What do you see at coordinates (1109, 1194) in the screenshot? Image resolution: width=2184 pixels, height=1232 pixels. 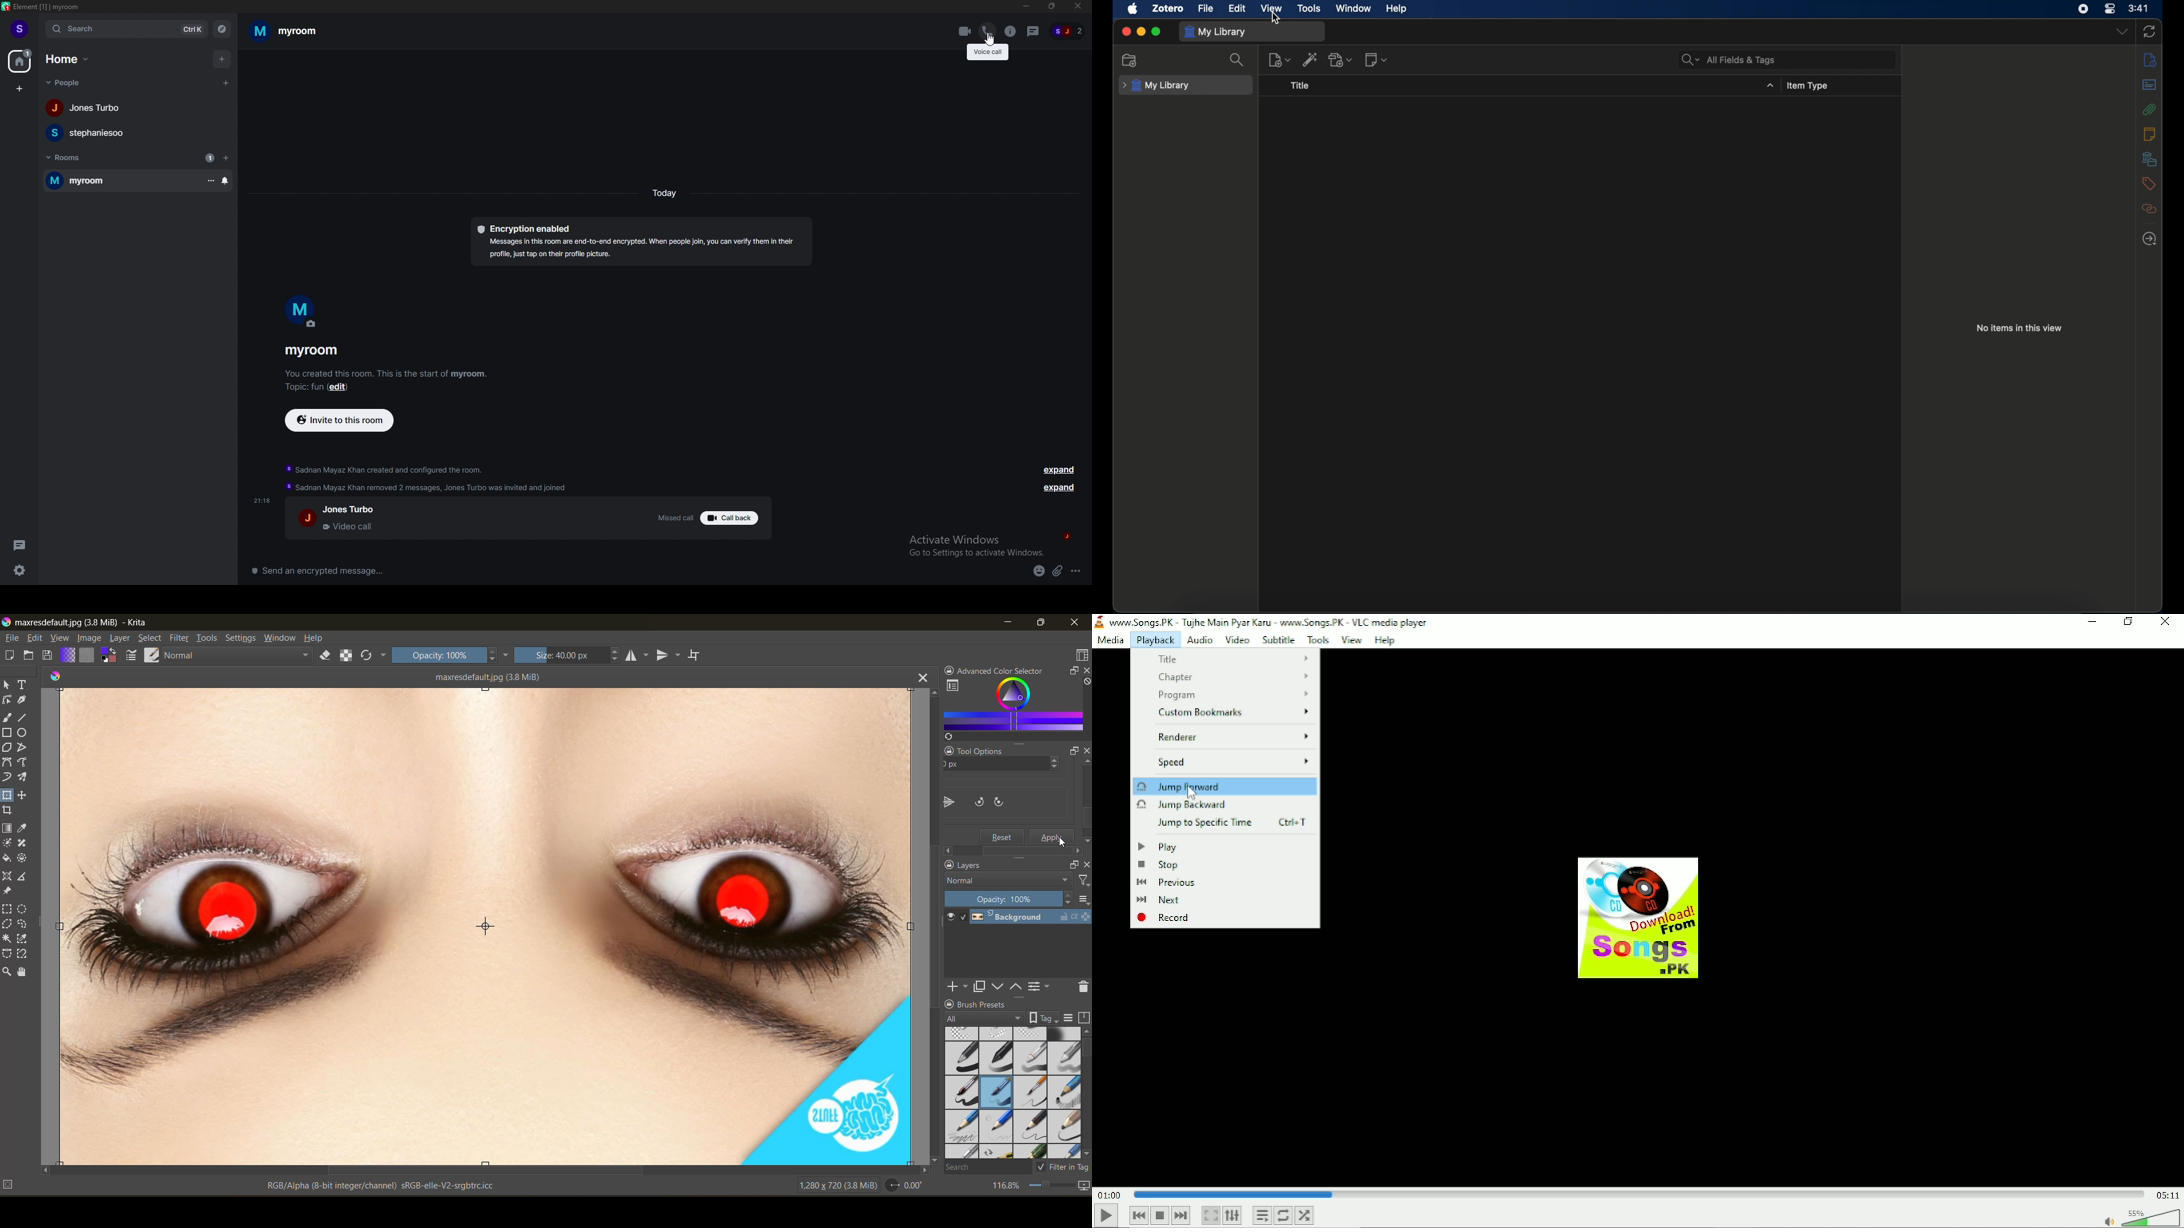 I see `Elapsed time` at bounding box center [1109, 1194].